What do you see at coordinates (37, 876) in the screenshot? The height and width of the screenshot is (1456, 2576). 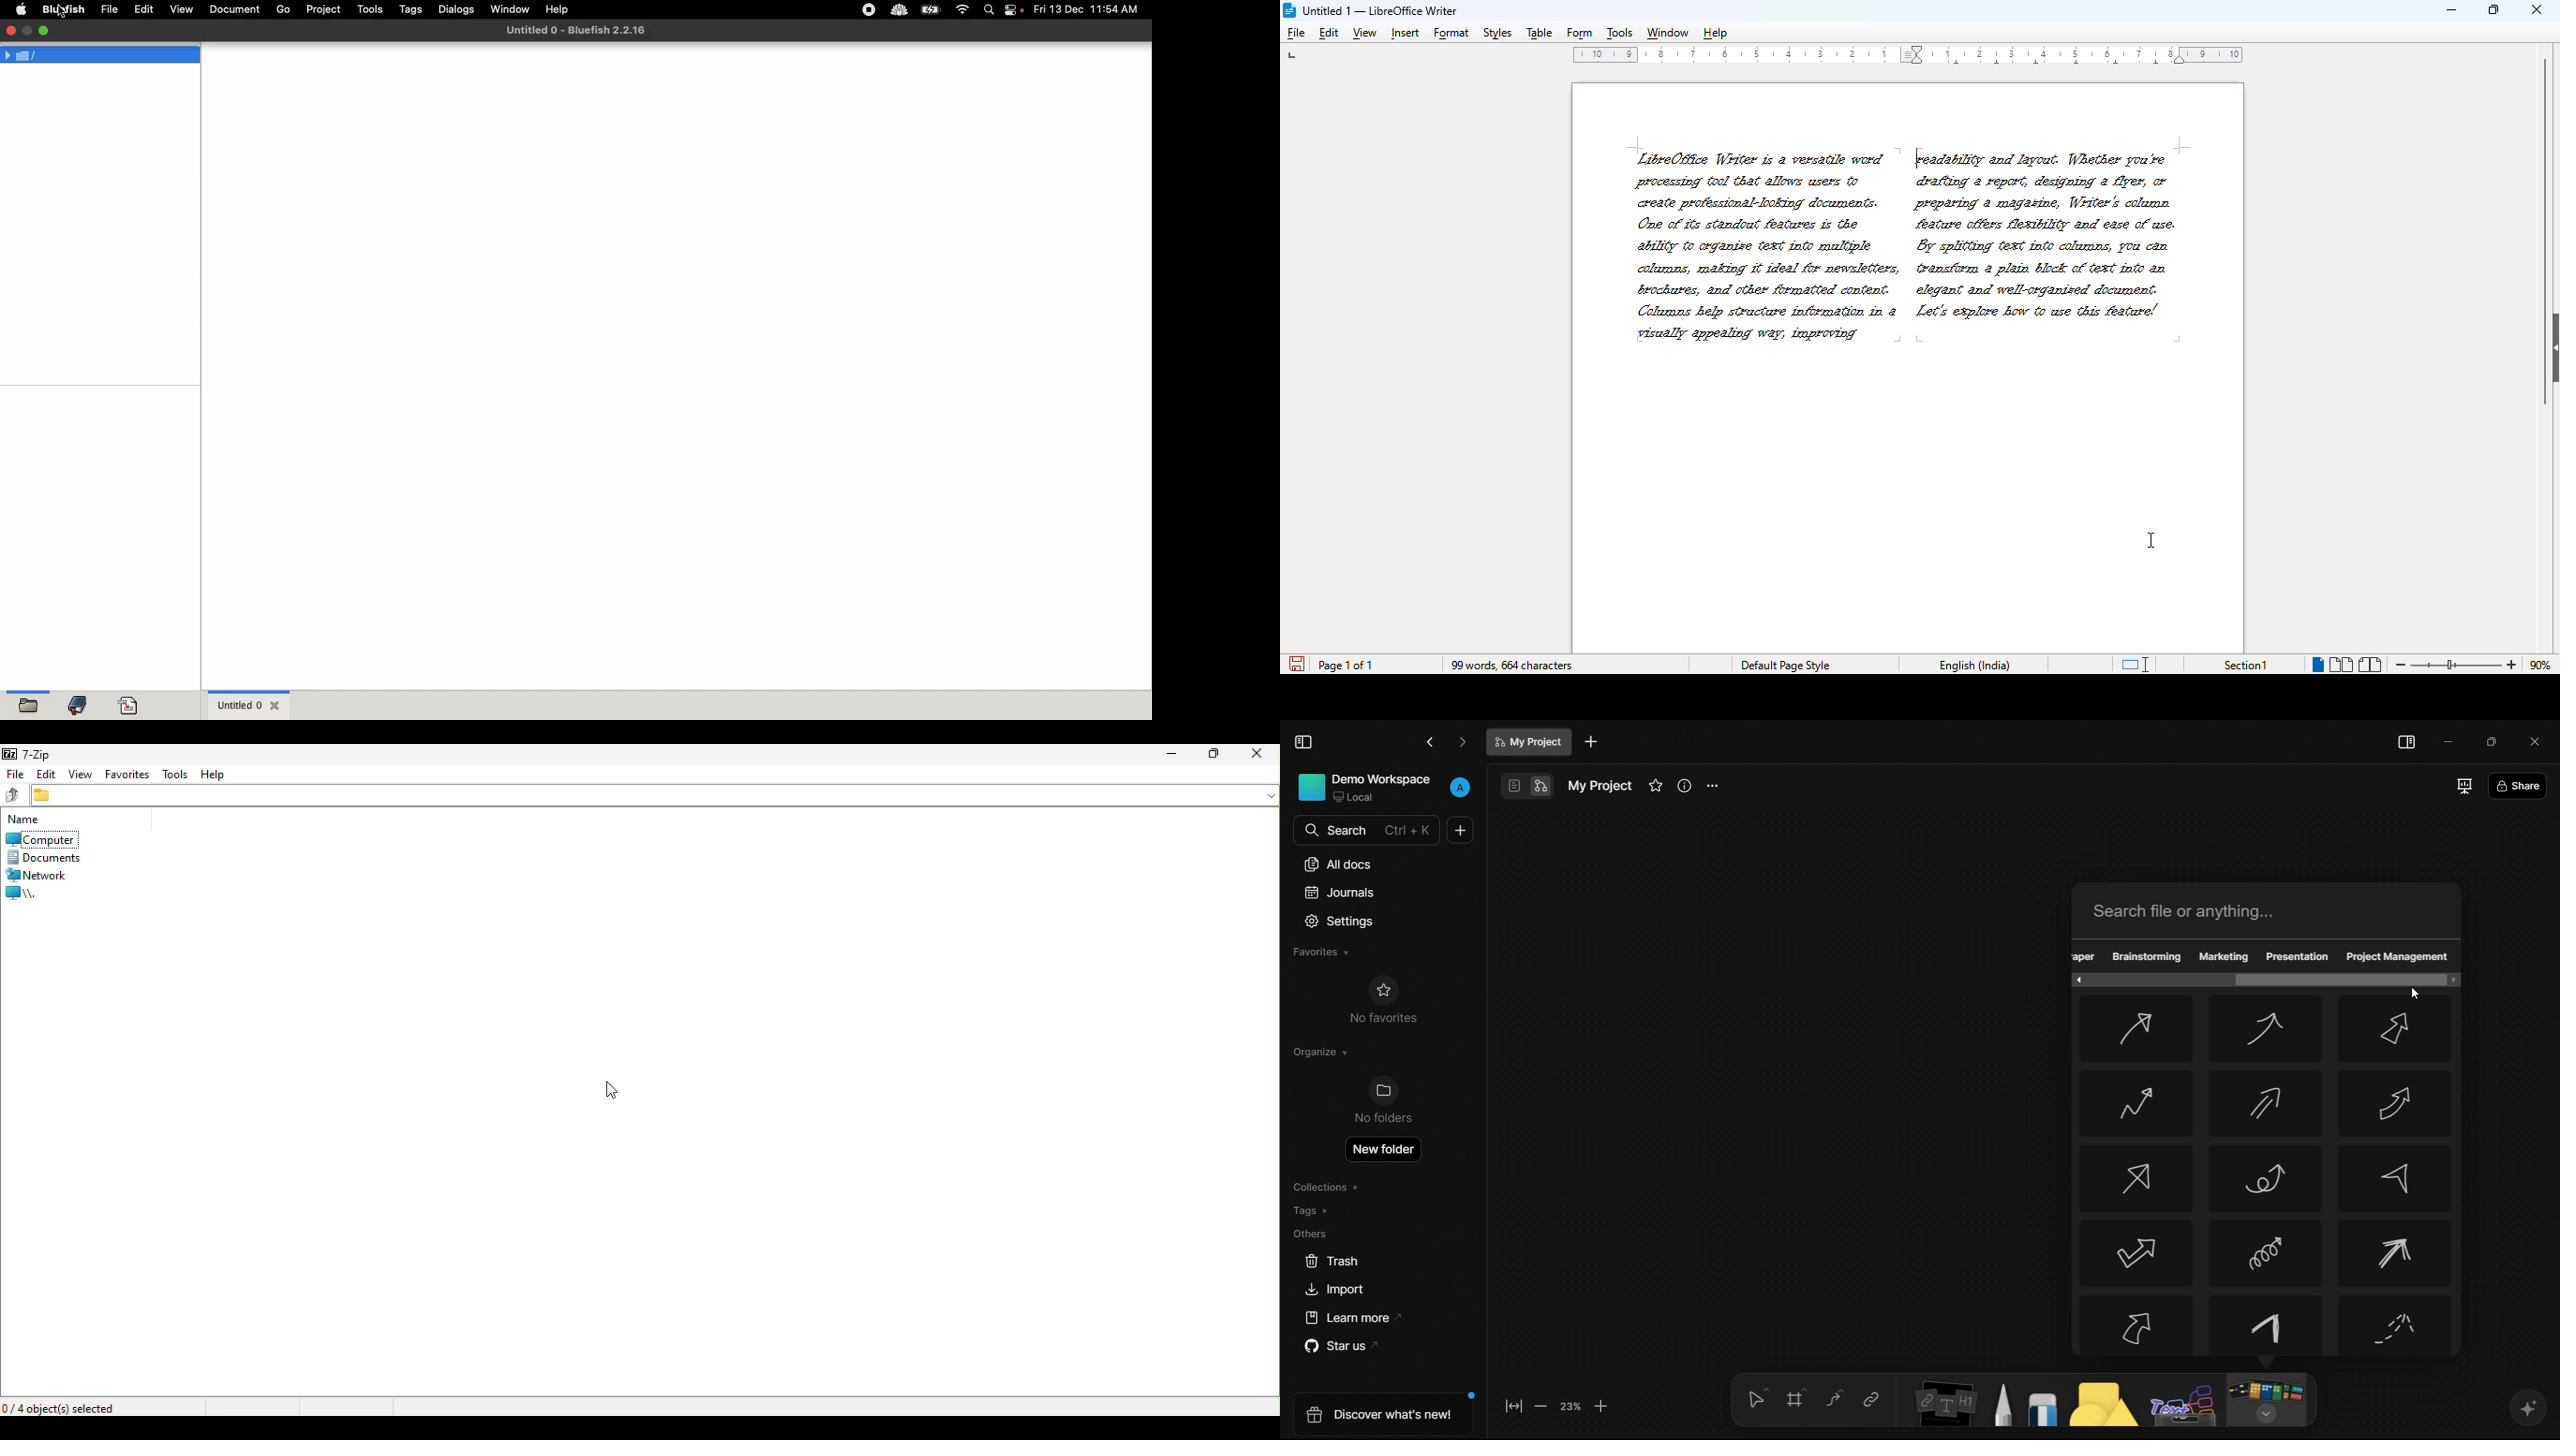 I see `Network` at bounding box center [37, 876].